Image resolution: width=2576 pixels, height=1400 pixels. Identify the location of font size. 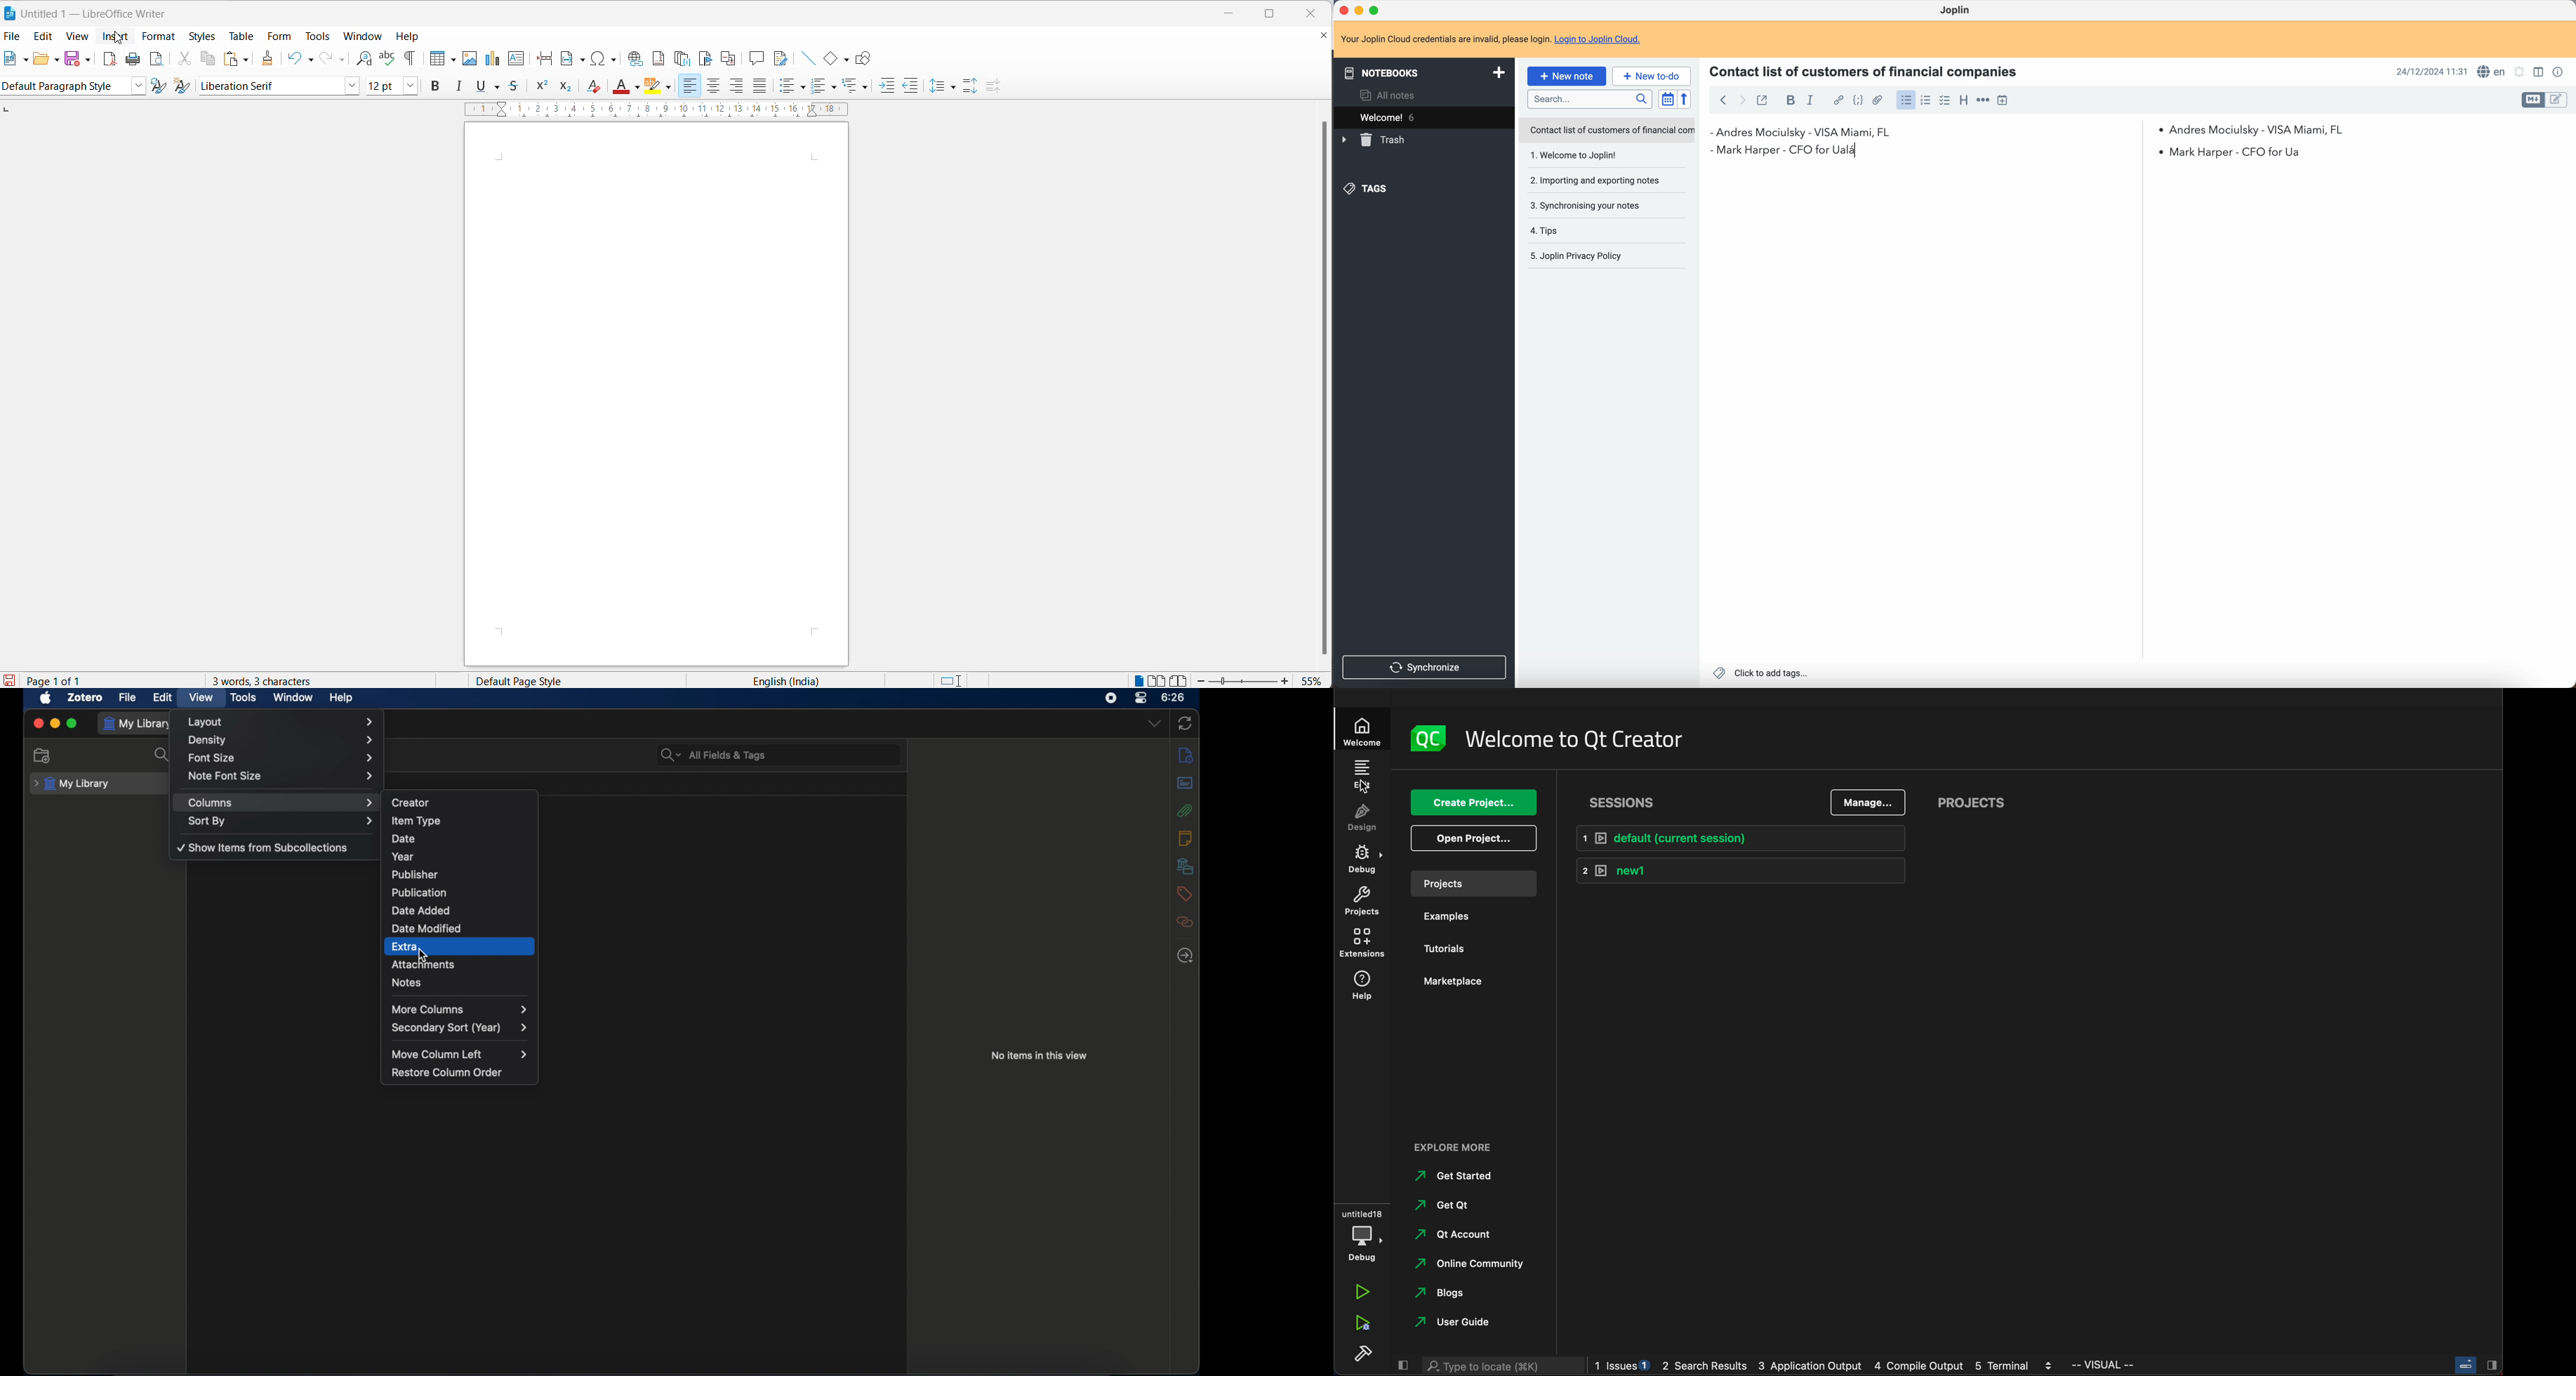
(280, 759).